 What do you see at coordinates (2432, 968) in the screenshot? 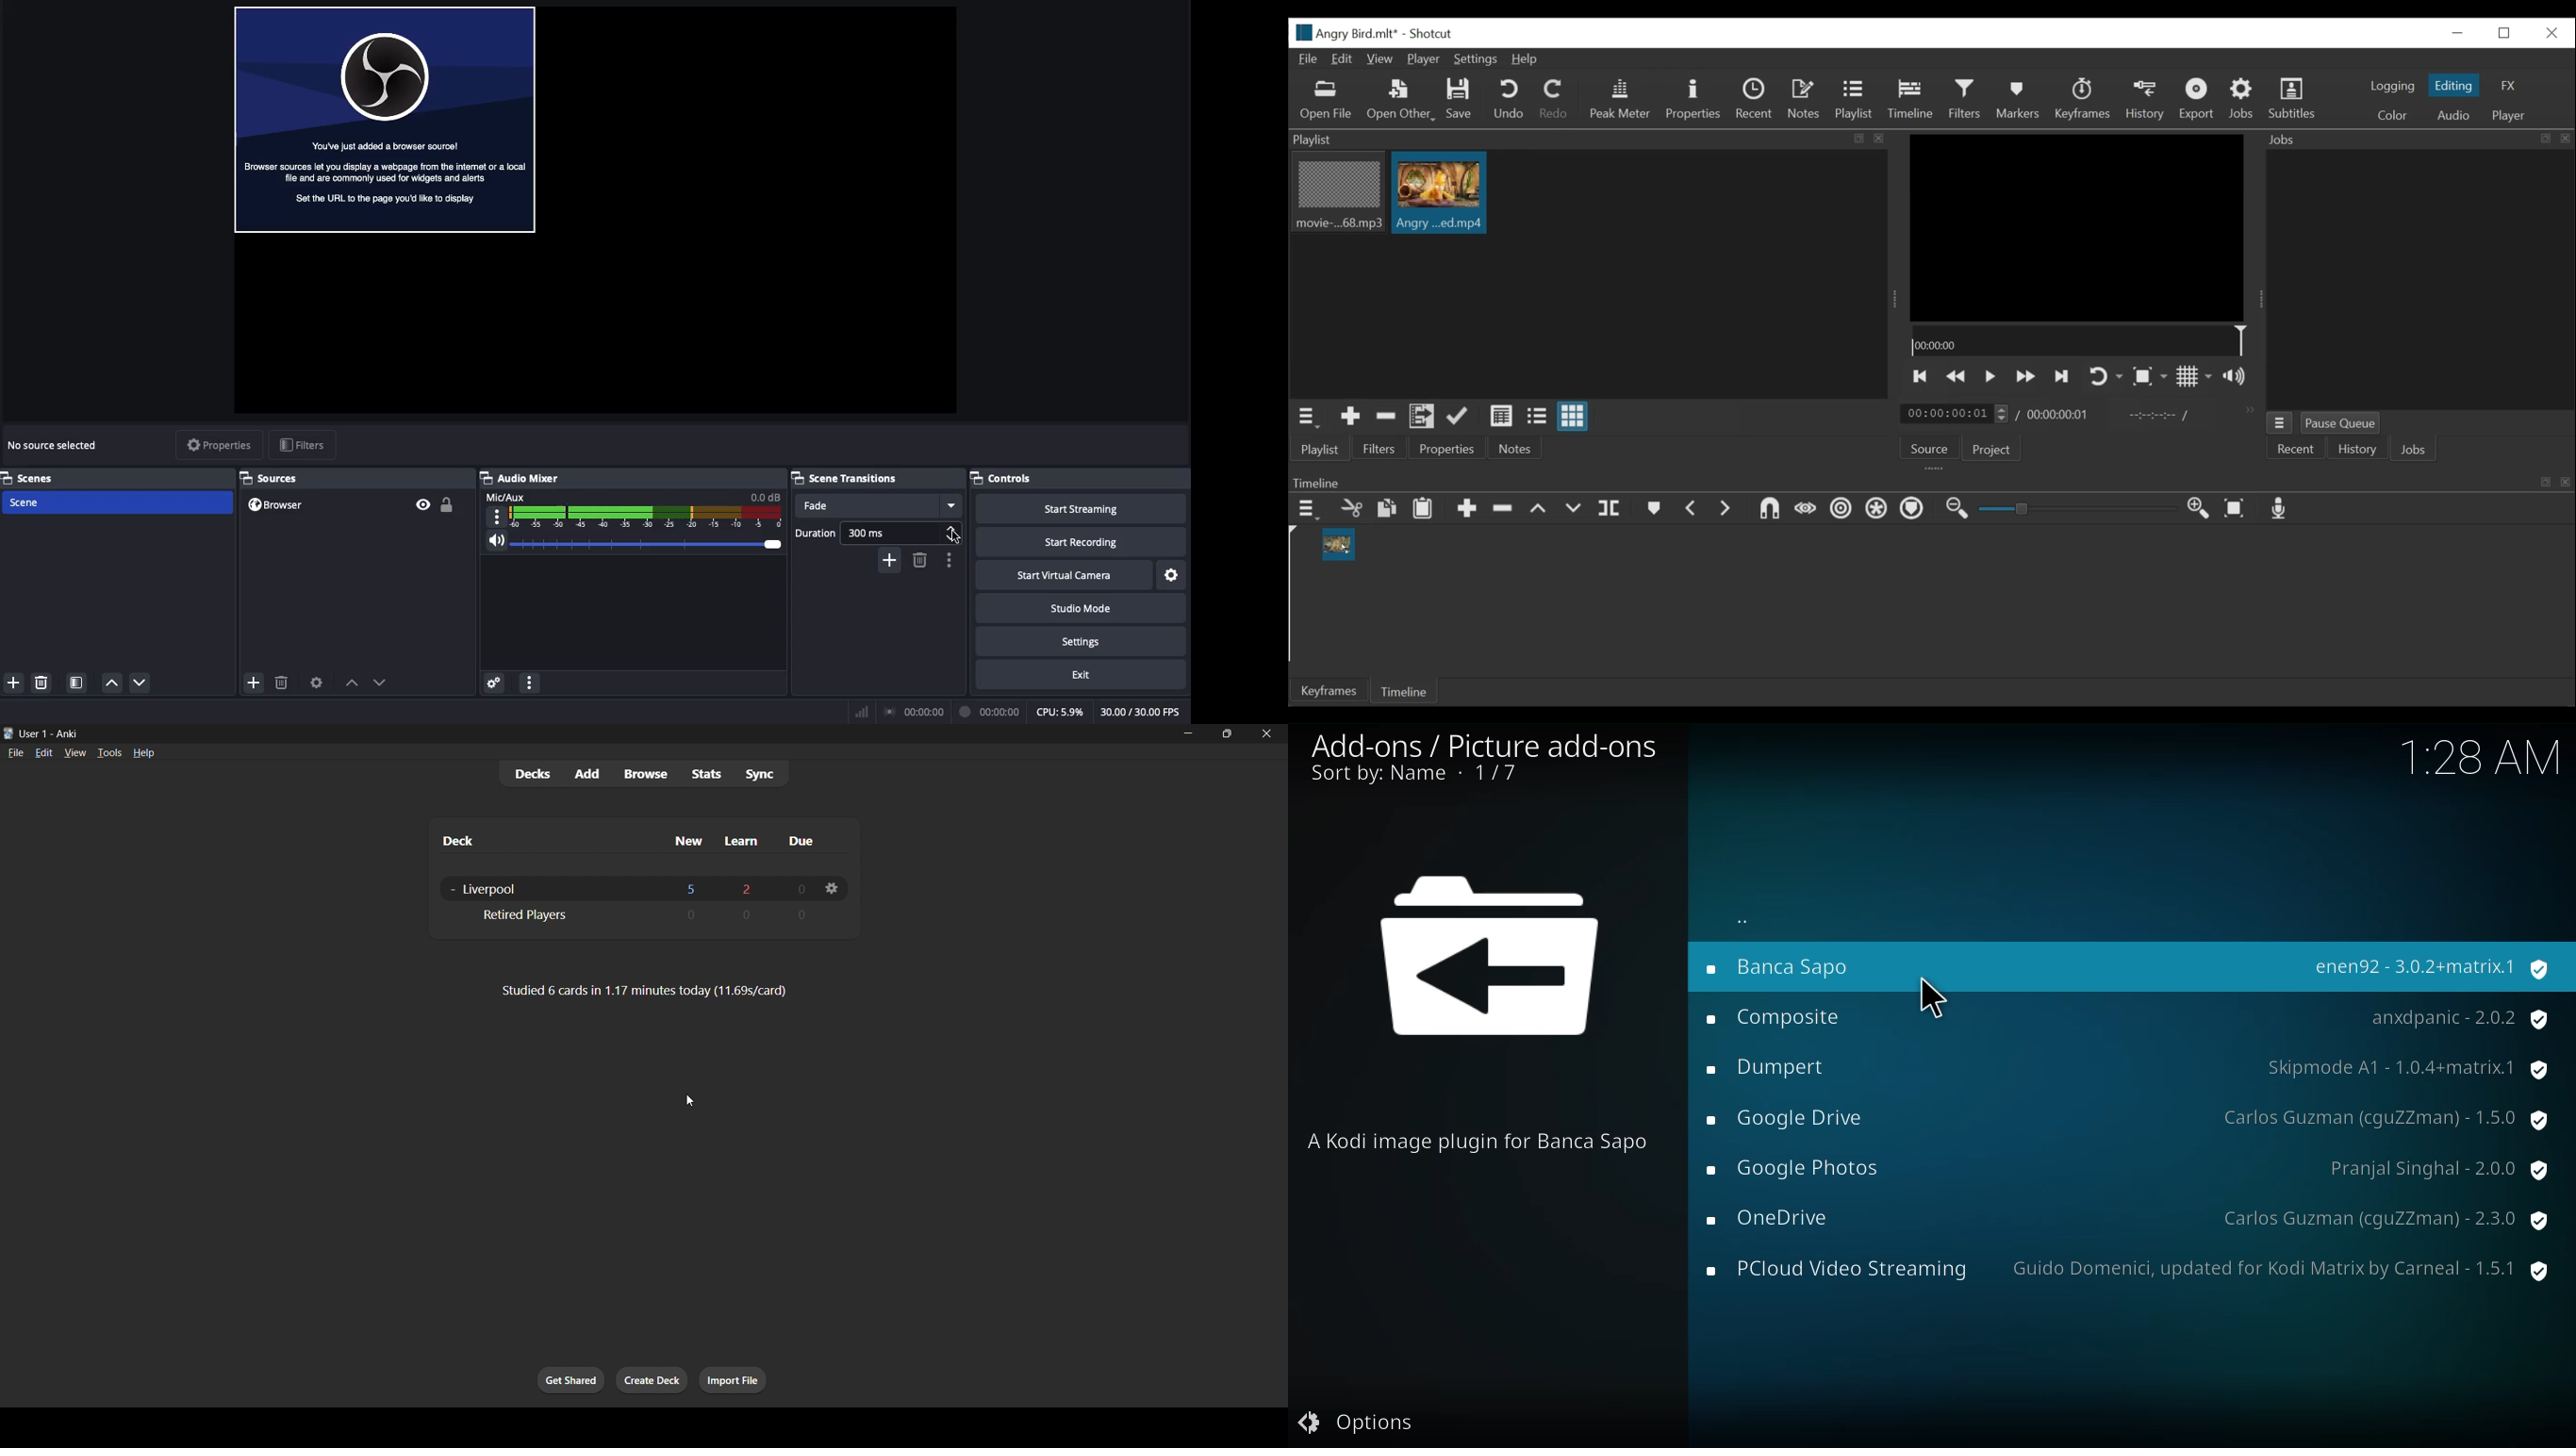
I see `version` at bounding box center [2432, 968].